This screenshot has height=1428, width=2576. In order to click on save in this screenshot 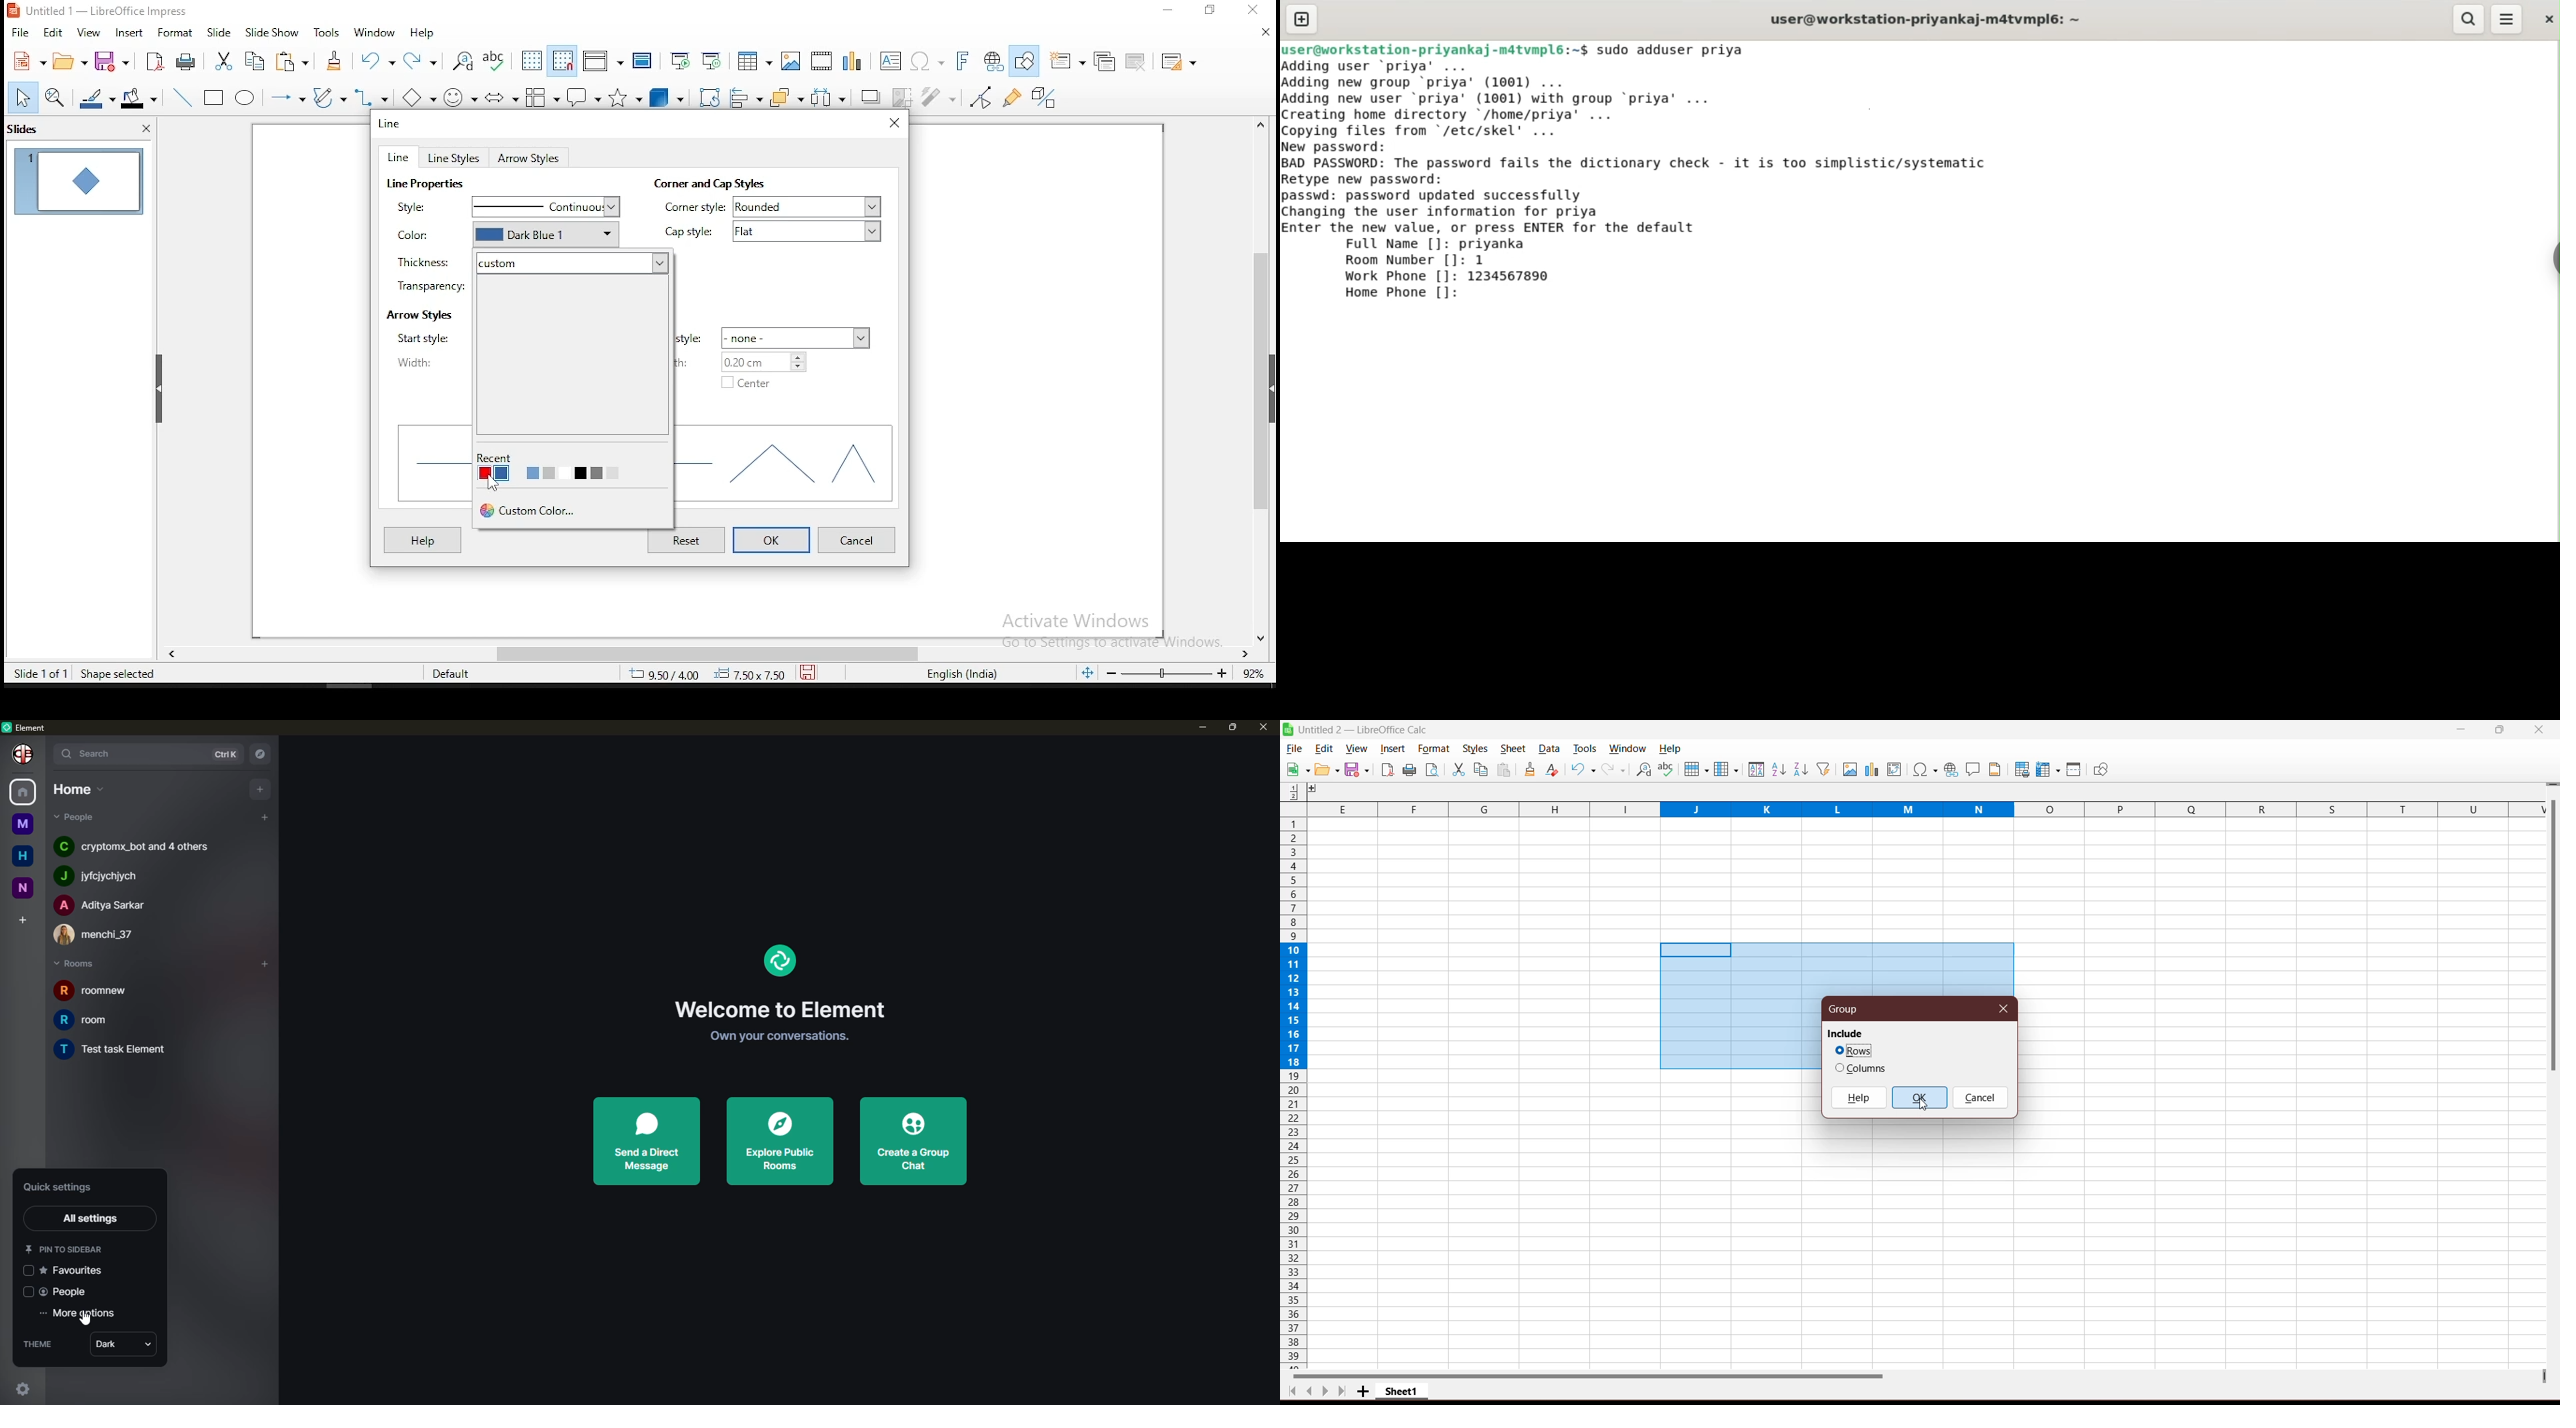, I will do `click(114, 61)`.